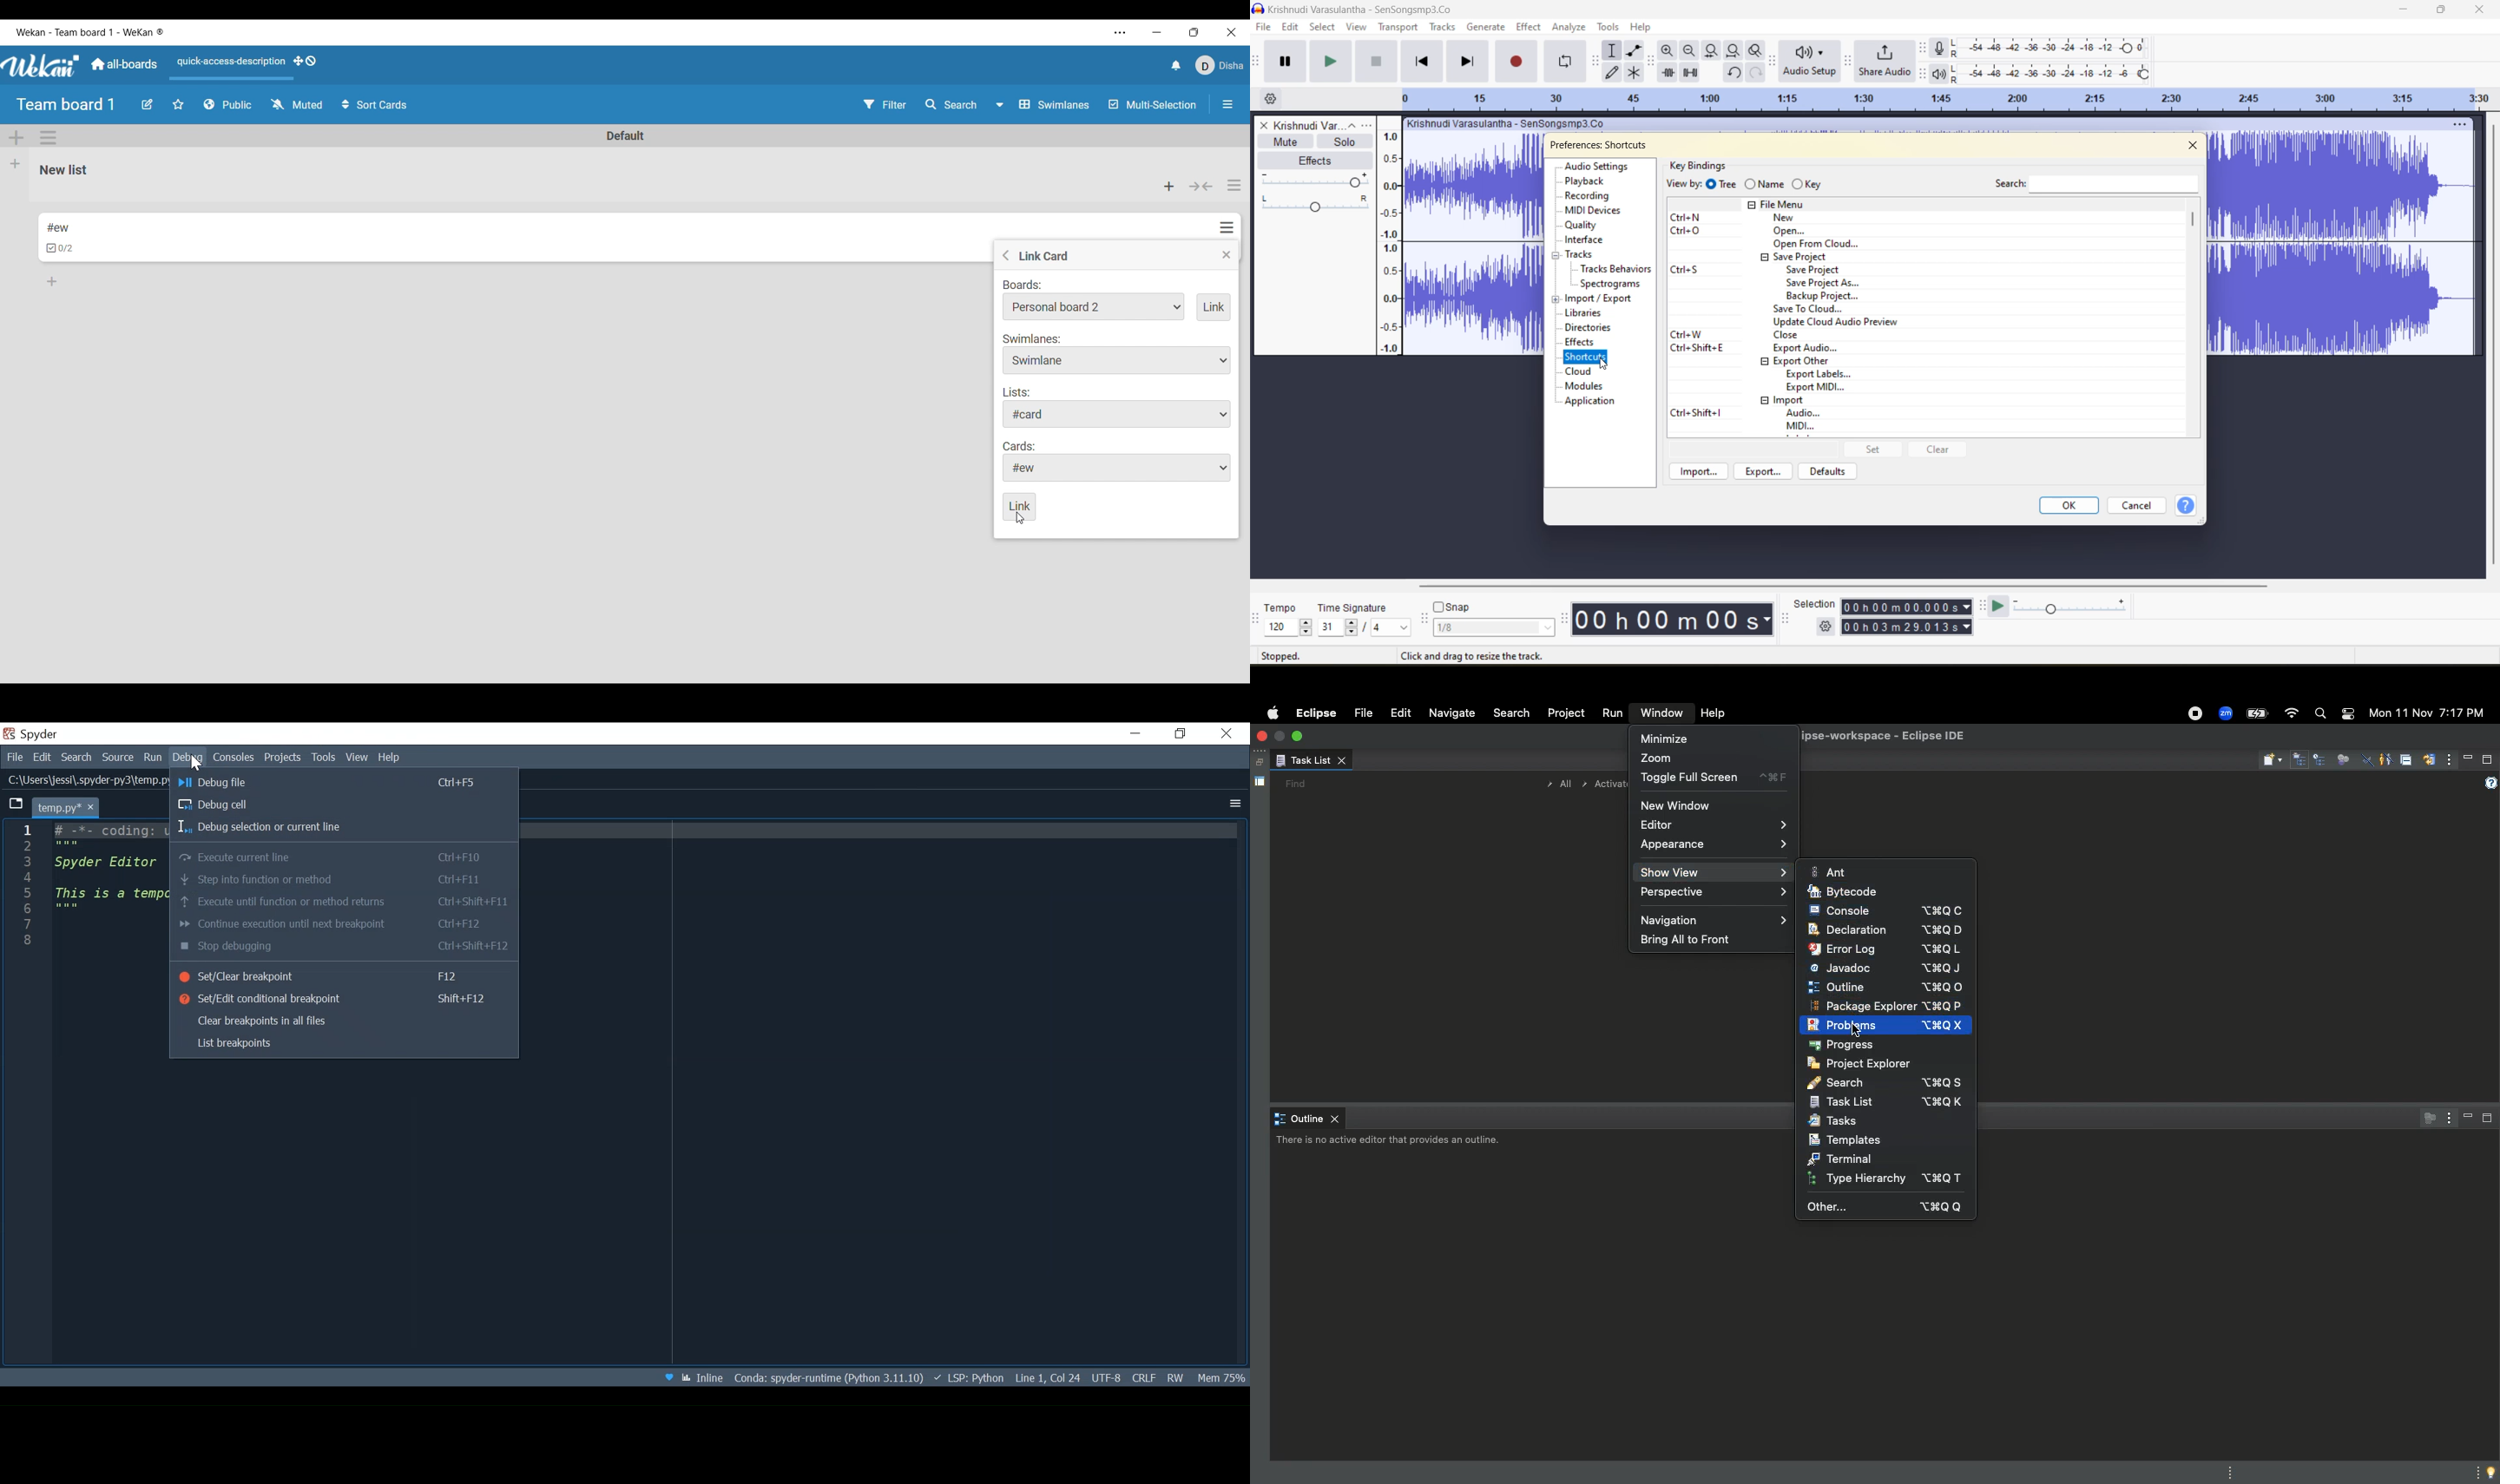 This screenshot has width=2520, height=1484. I want to click on New task, so click(2273, 760).